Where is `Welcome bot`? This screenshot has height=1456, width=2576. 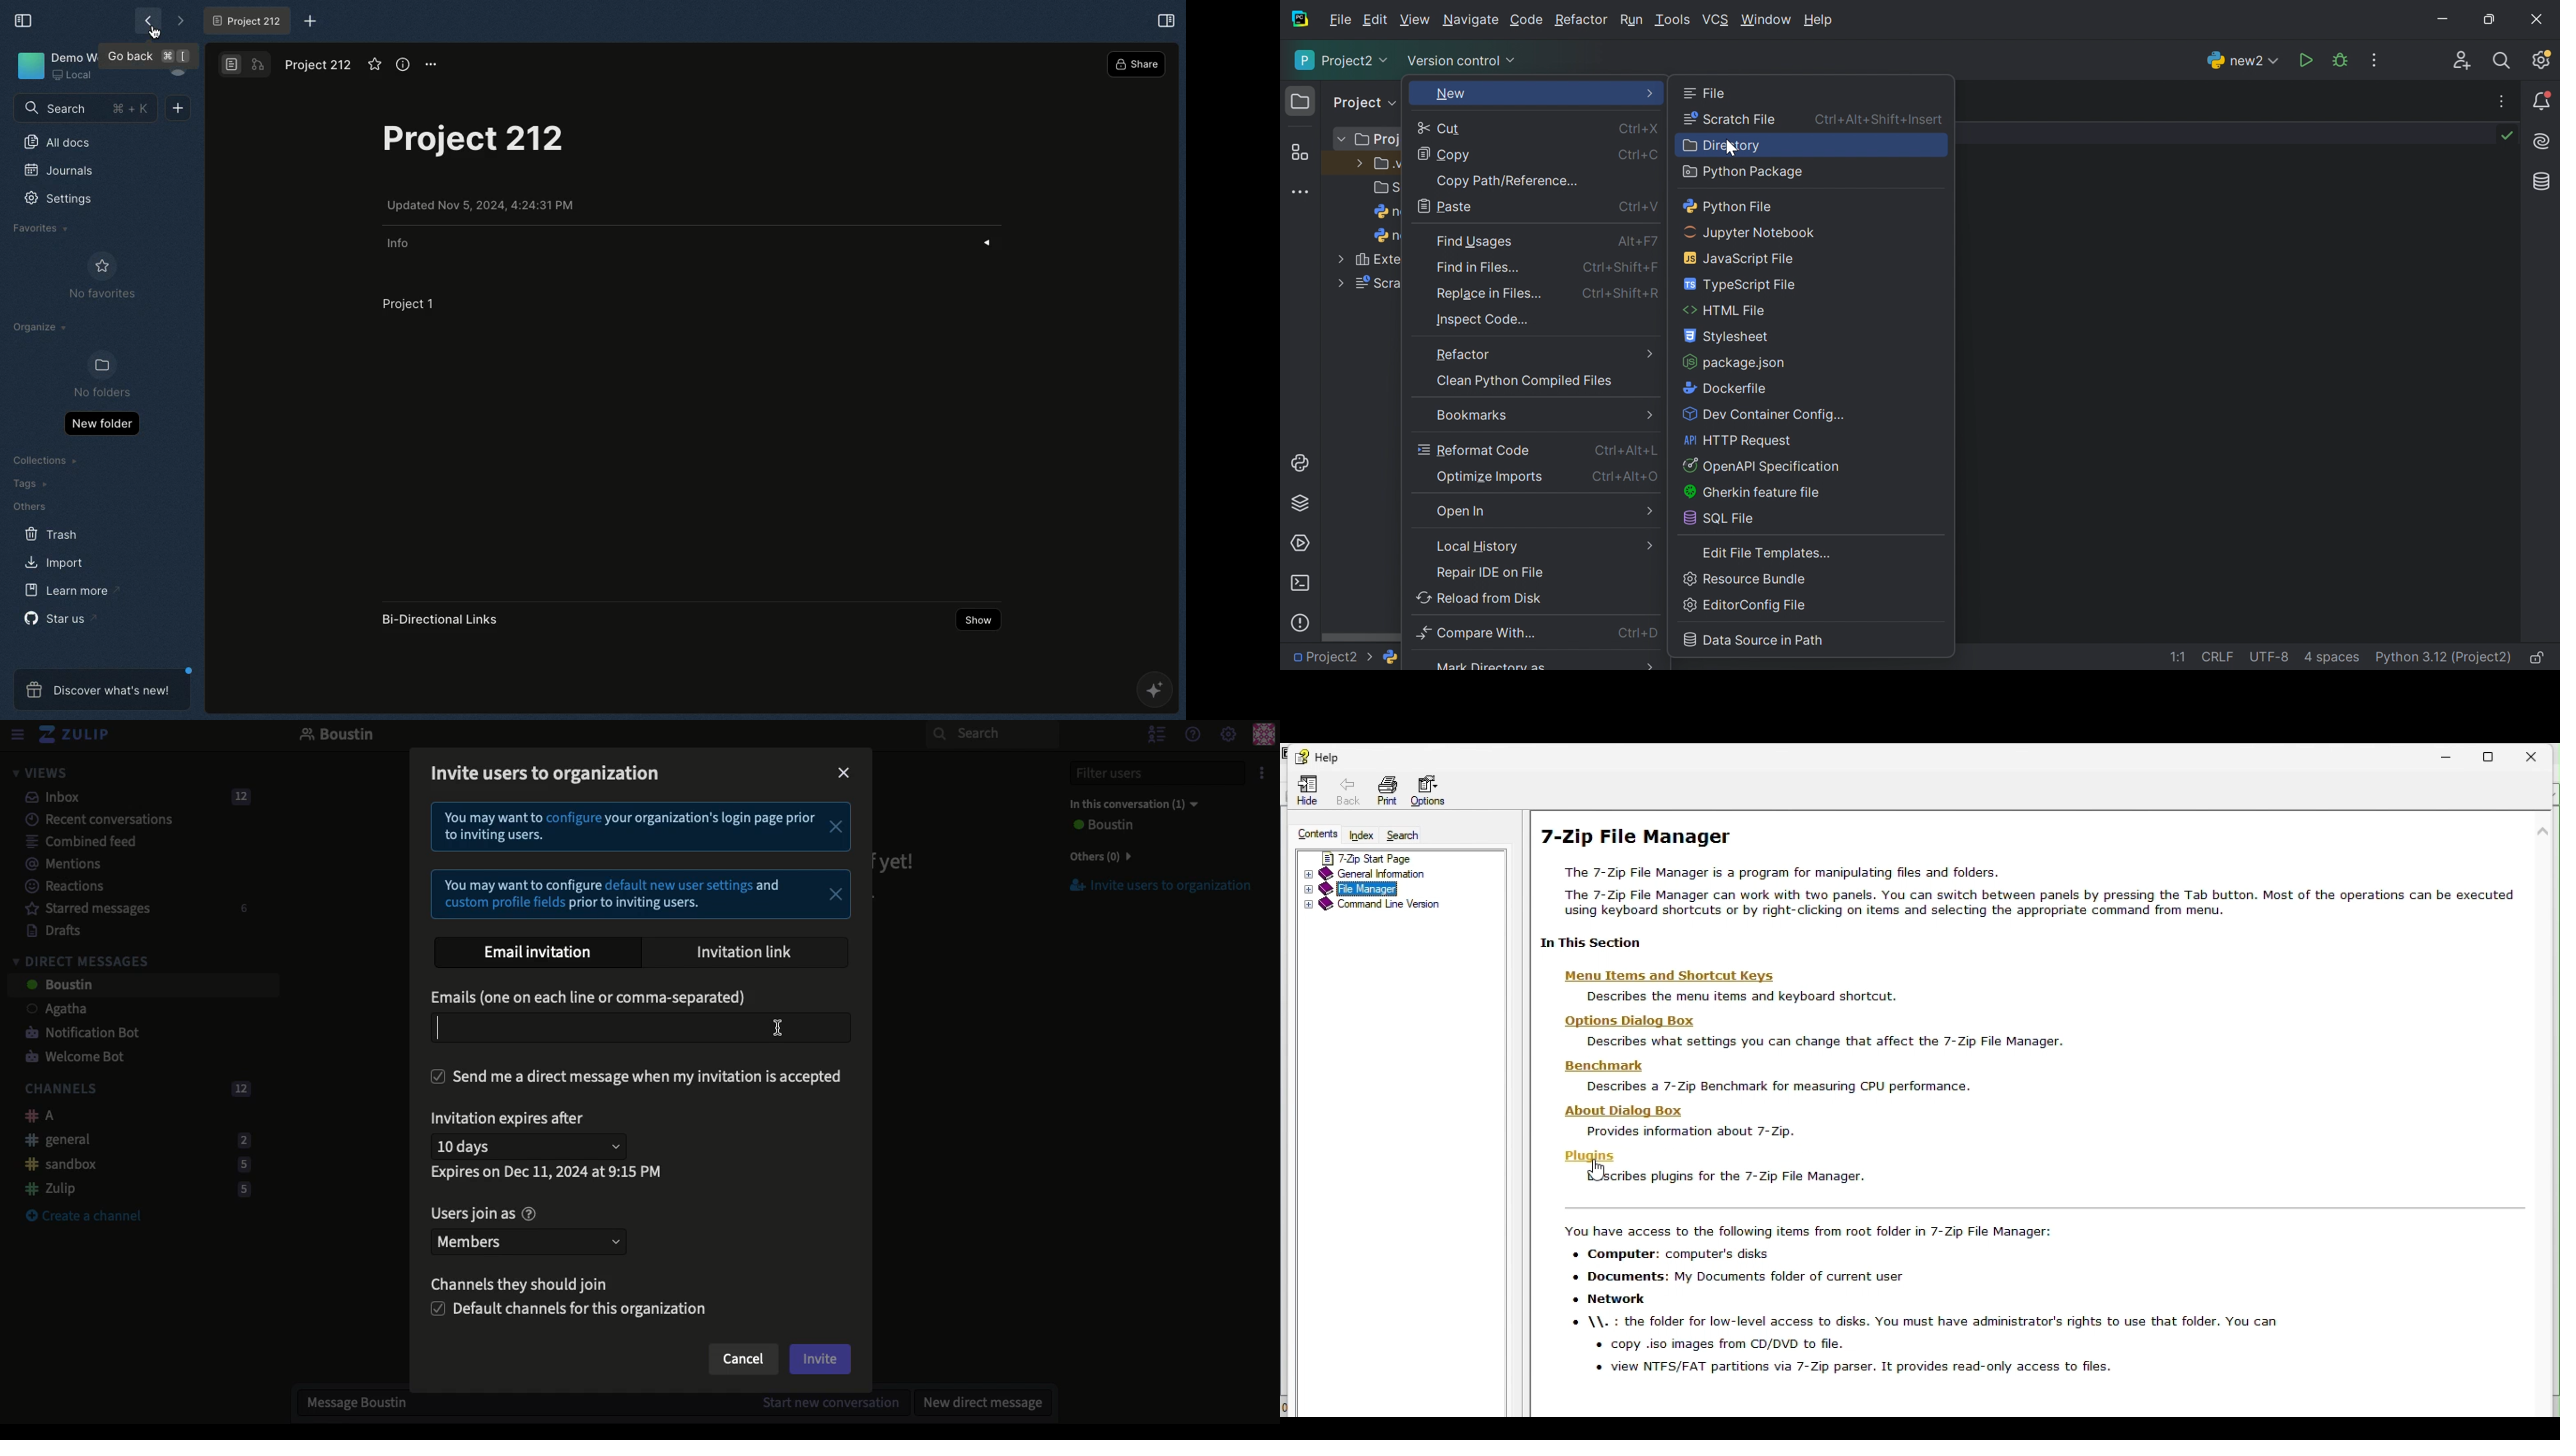 Welcome bot is located at coordinates (77, 1058).